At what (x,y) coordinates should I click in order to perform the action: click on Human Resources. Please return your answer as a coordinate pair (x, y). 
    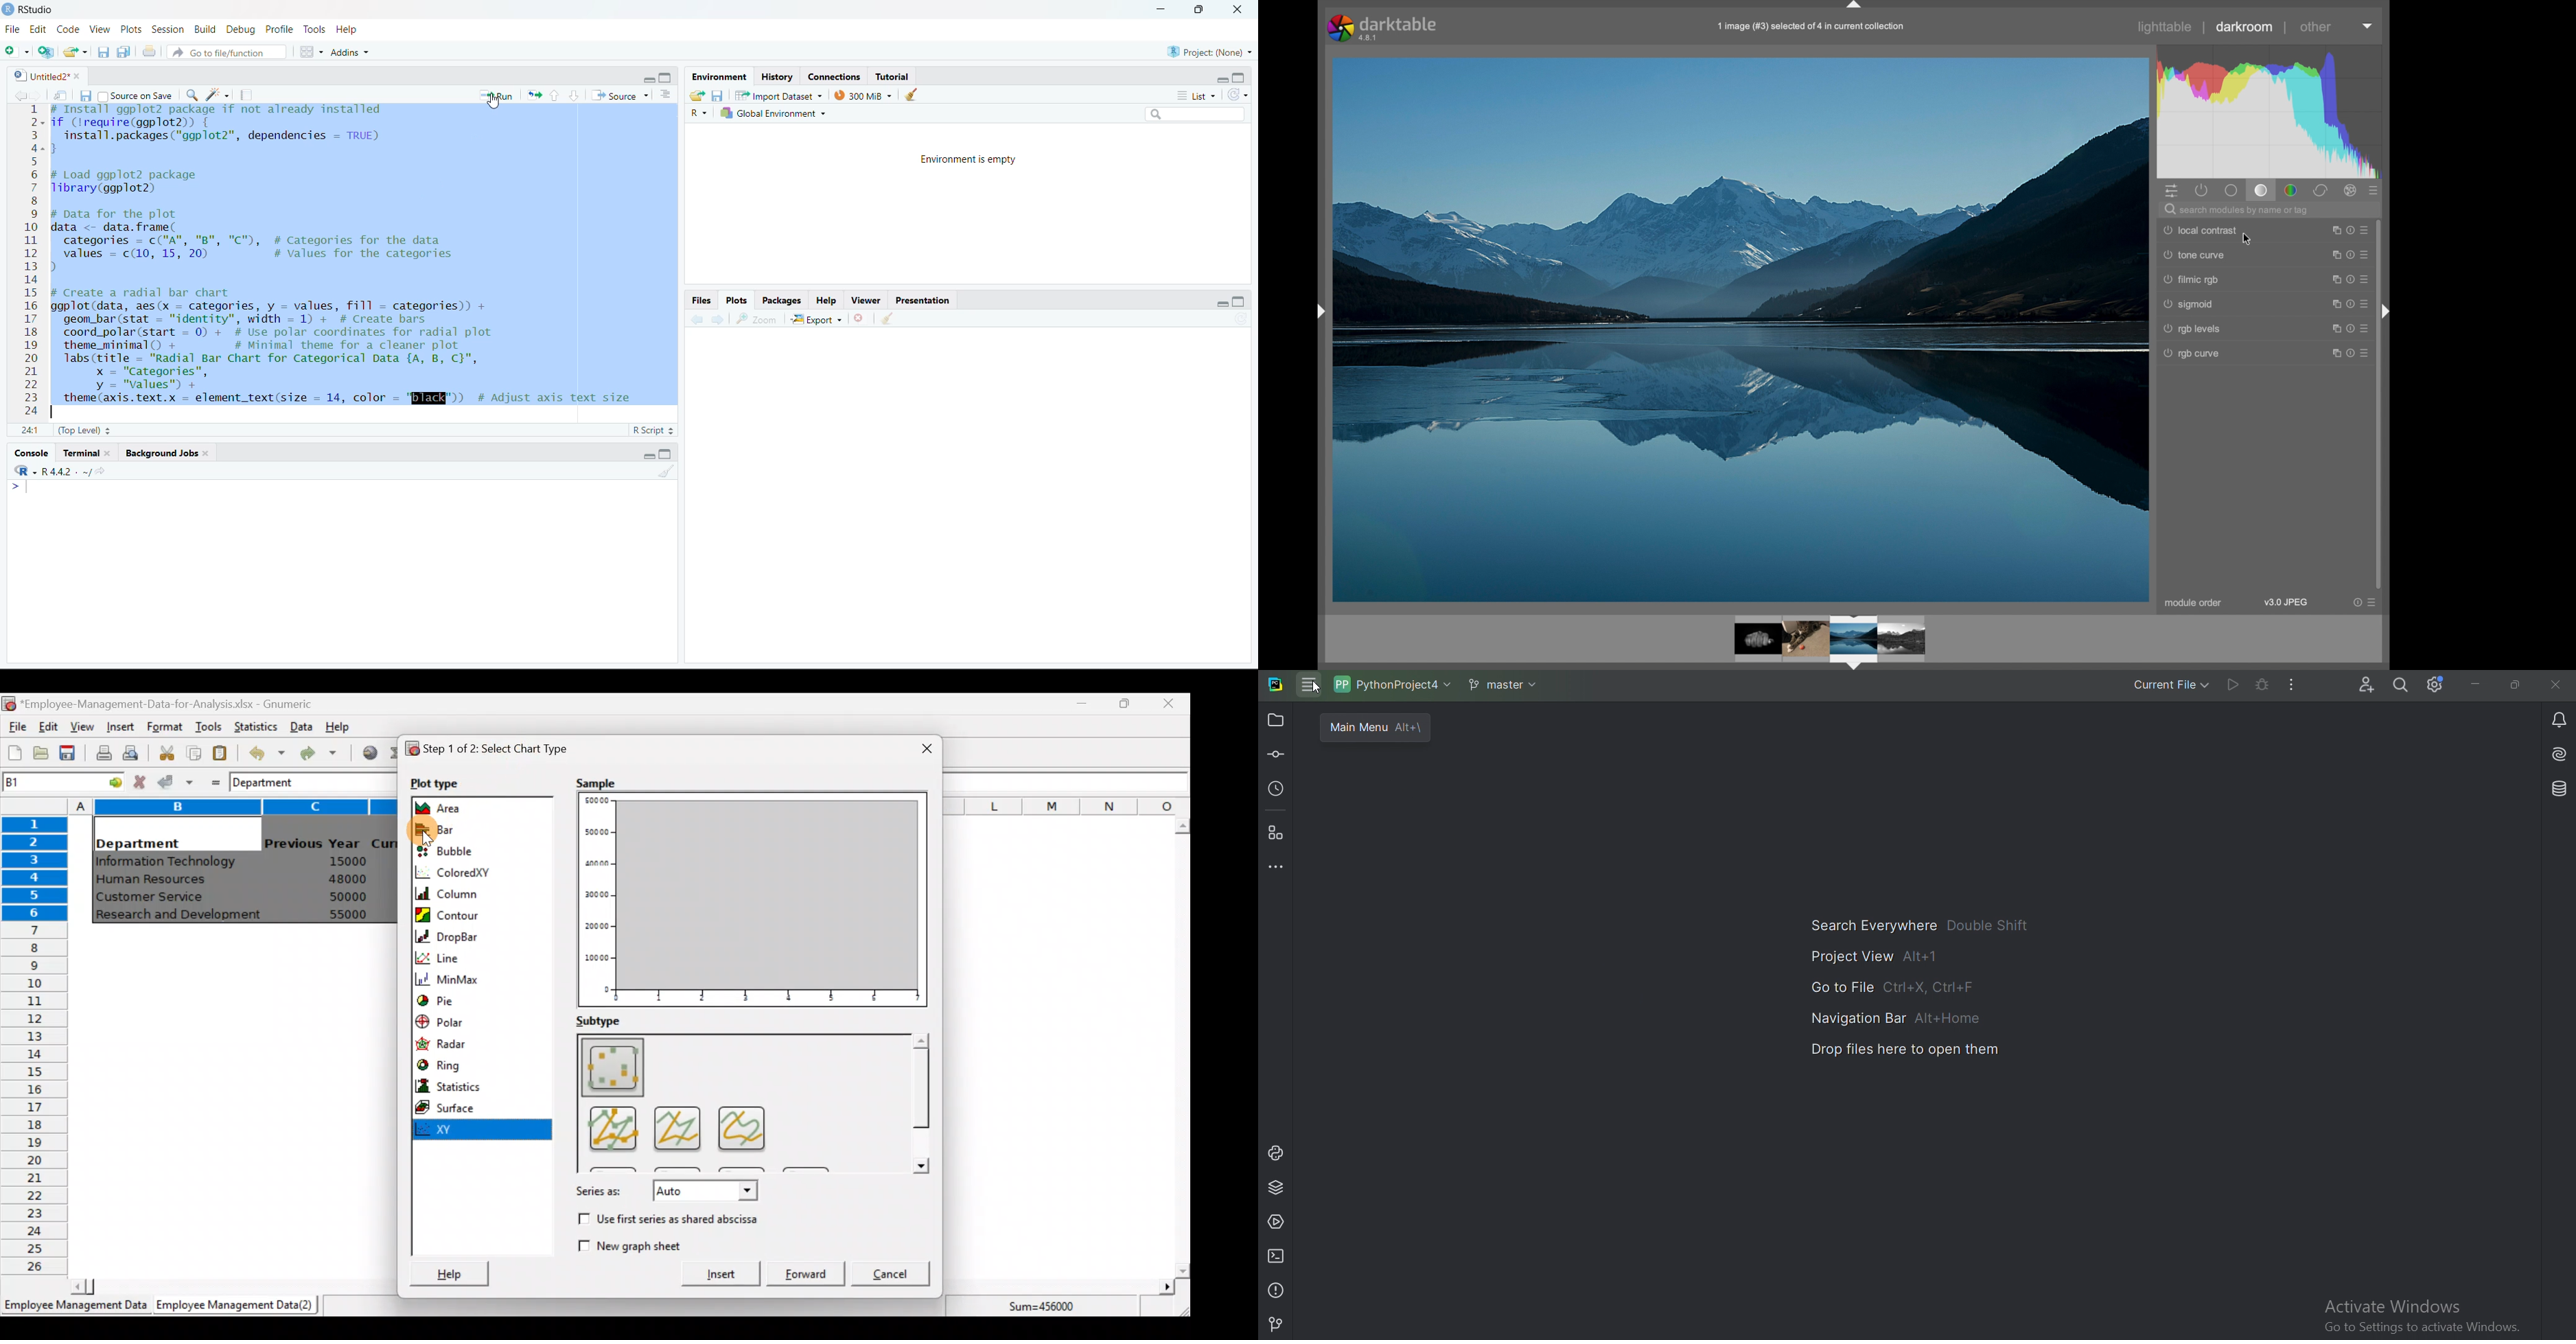
    Looking at the image, I should click on (157, 880).